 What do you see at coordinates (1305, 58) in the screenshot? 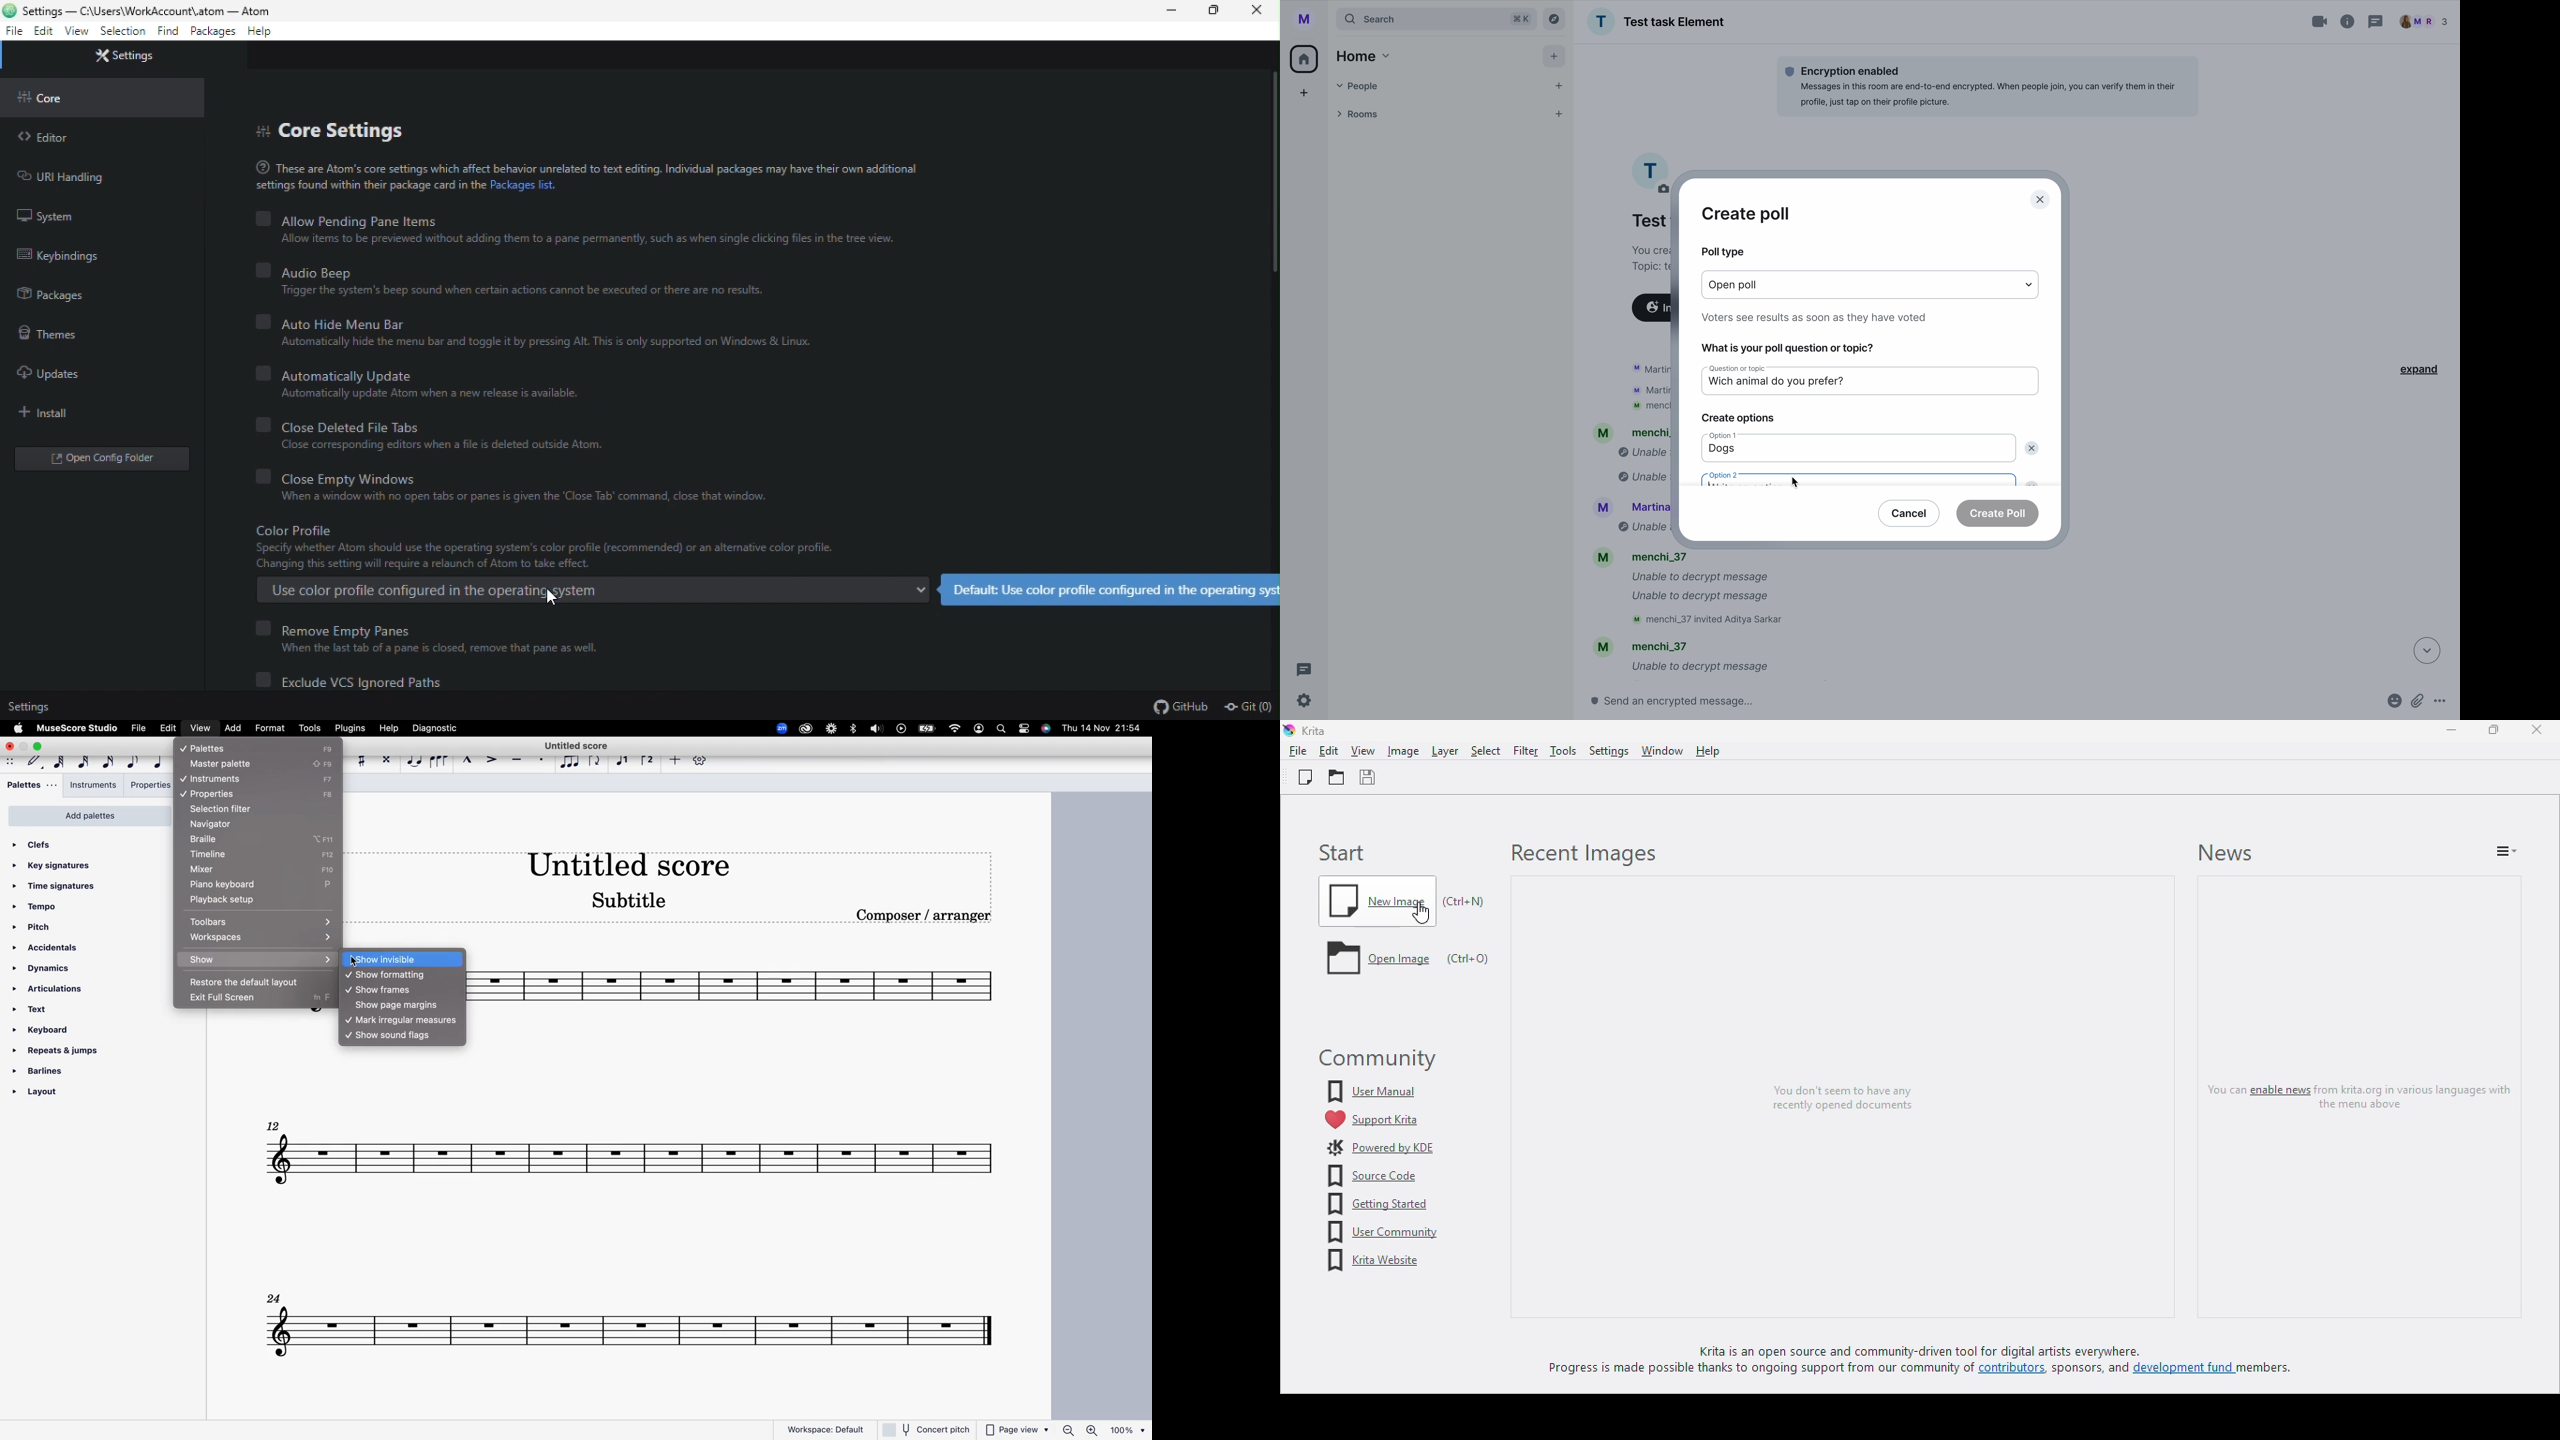
I see `home` at bounding box center [1305, 58].